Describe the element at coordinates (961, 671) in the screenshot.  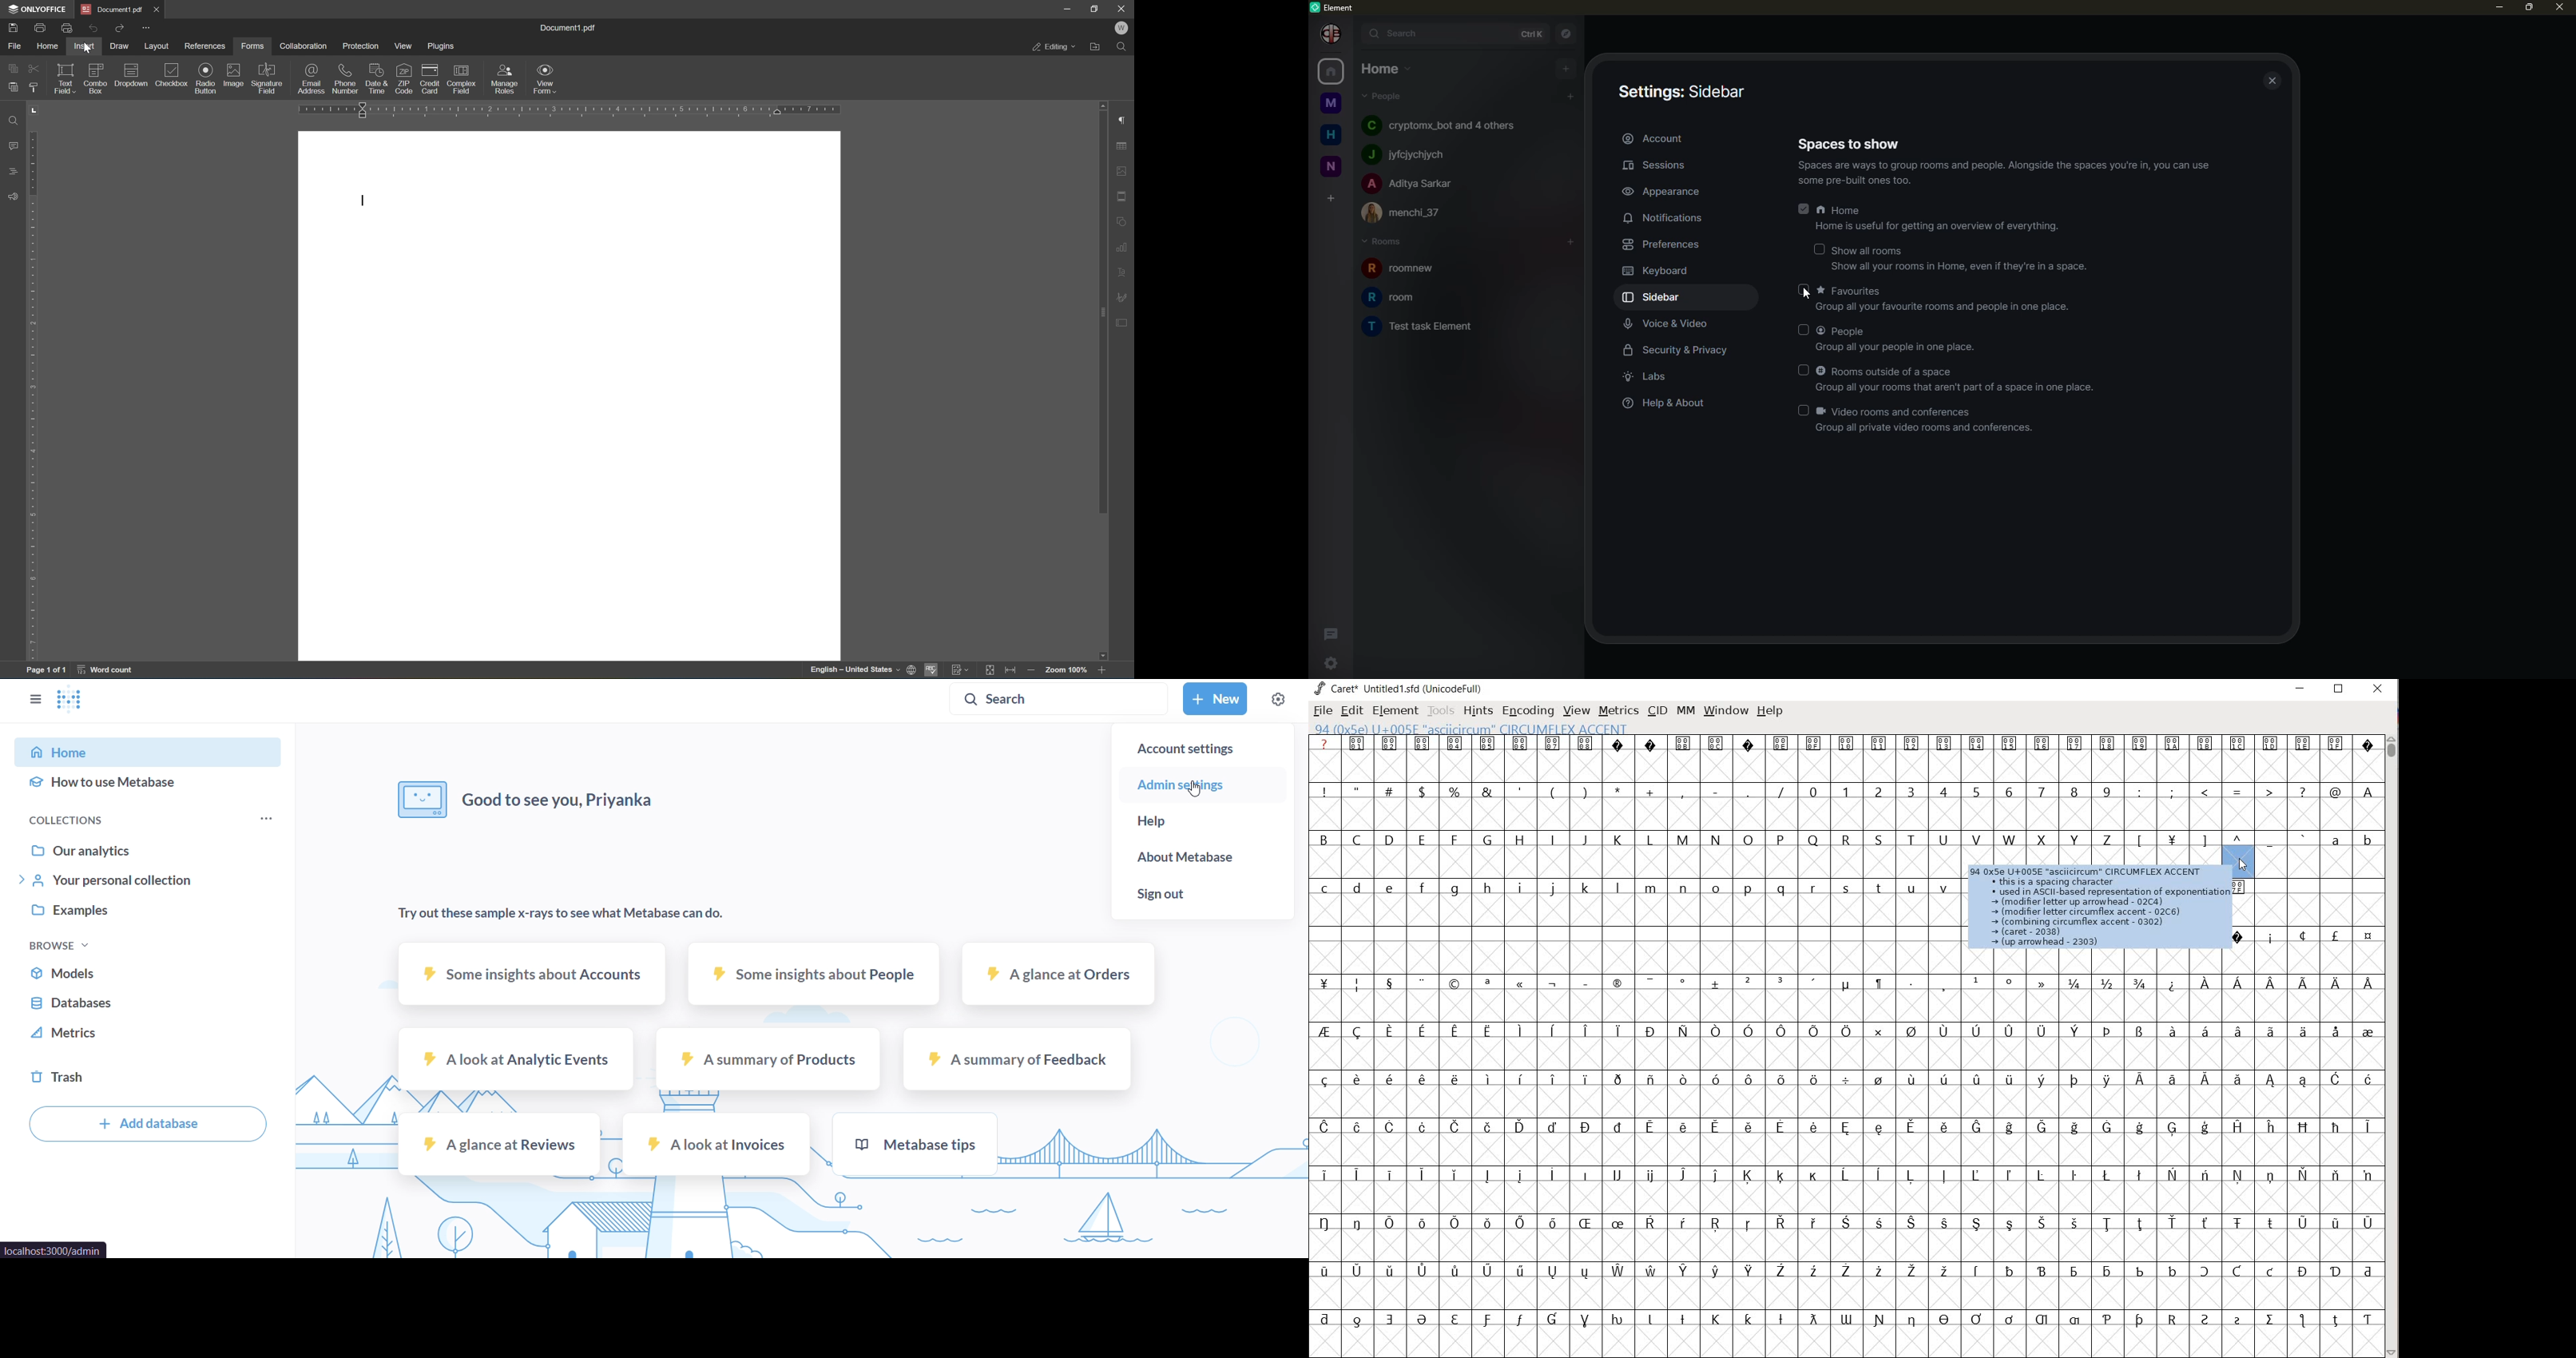
I see `track changes` at that location.